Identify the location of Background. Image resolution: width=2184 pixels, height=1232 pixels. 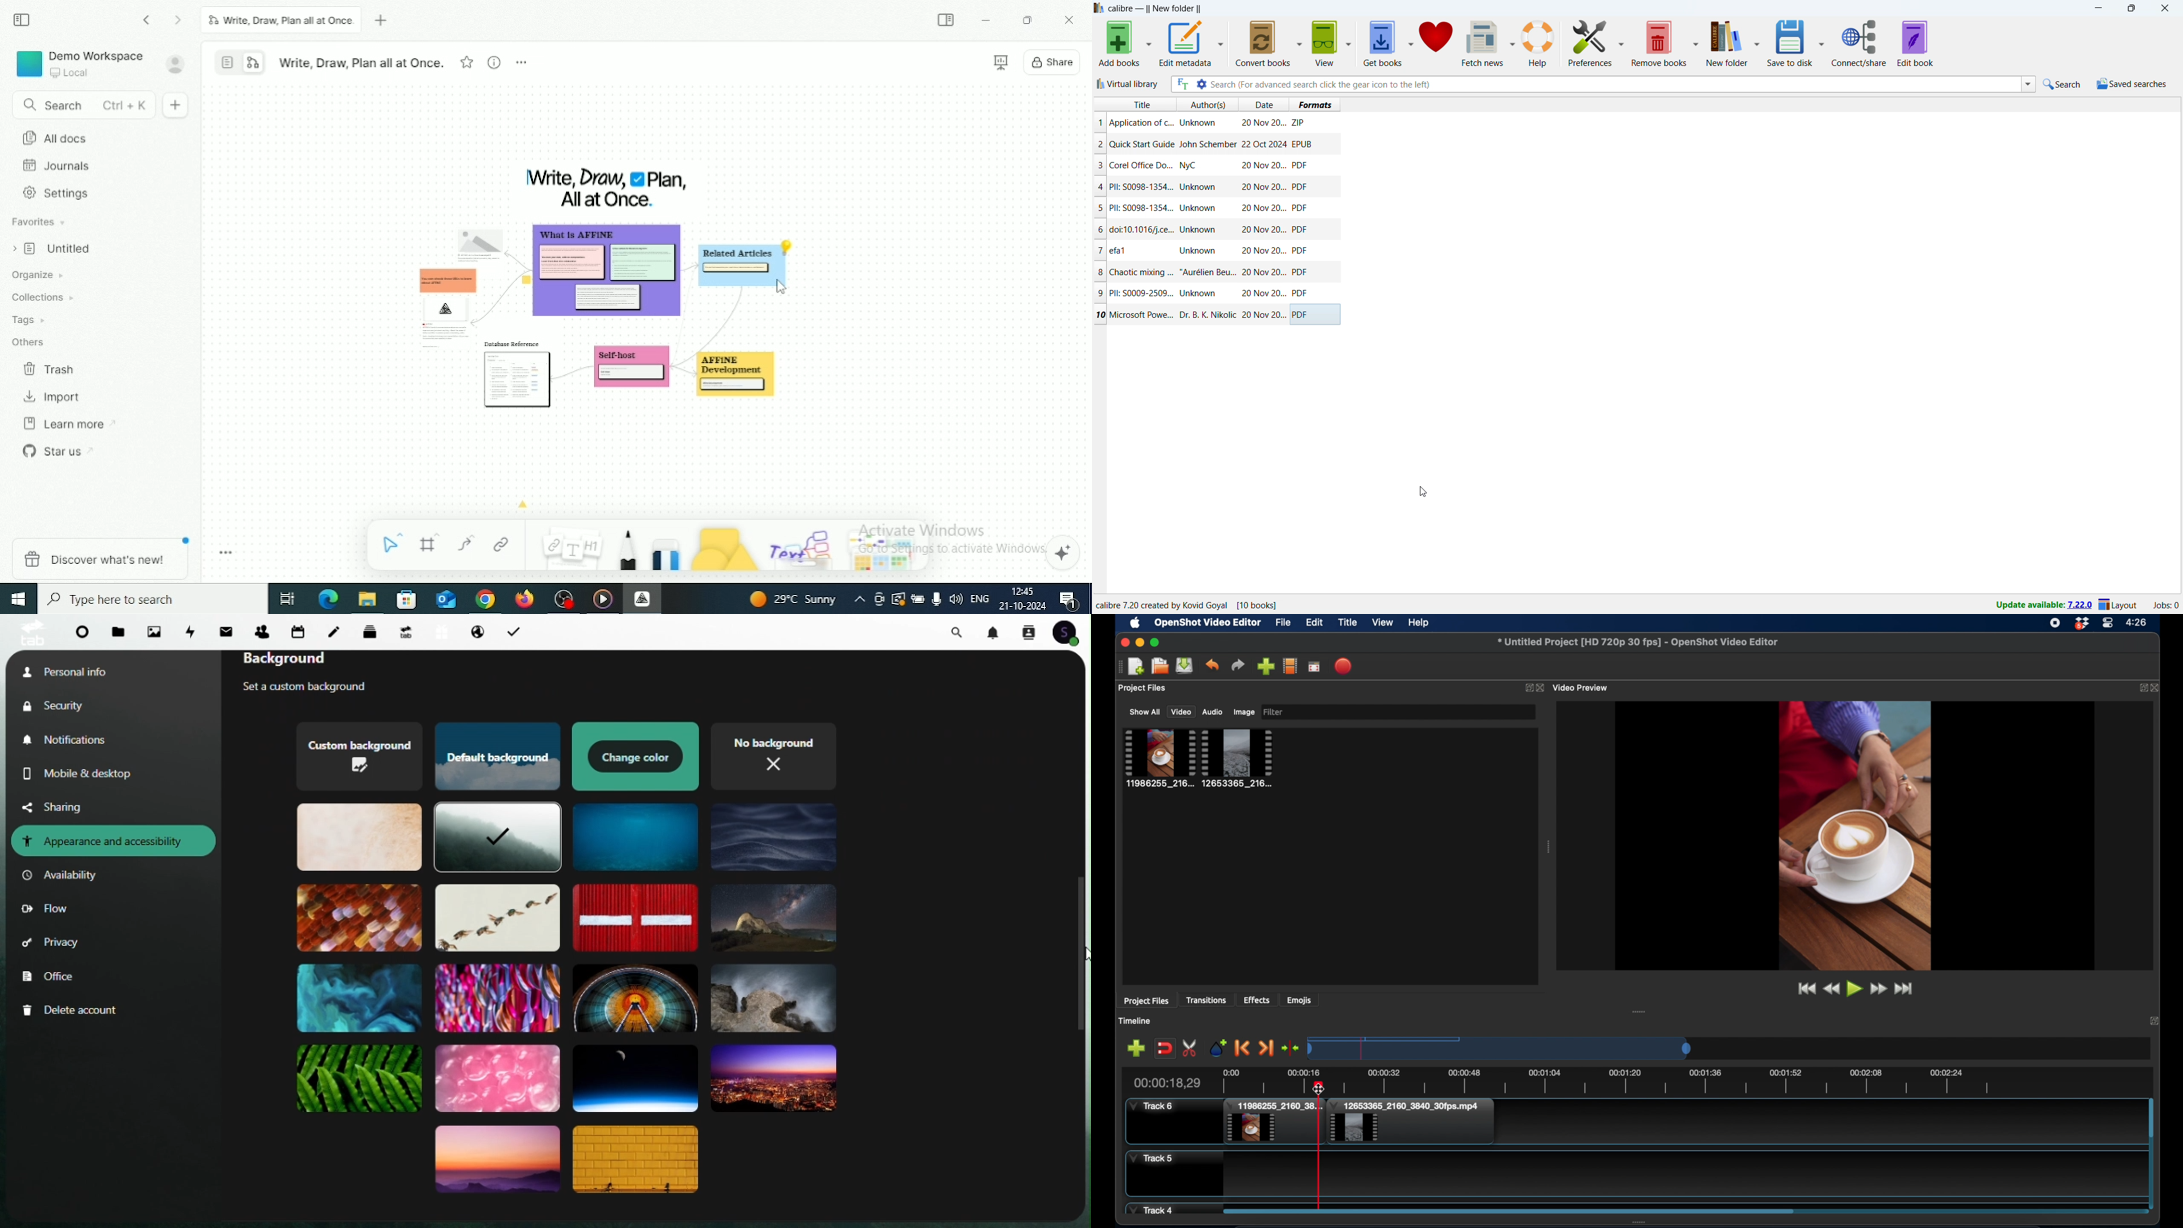
(313, 662).